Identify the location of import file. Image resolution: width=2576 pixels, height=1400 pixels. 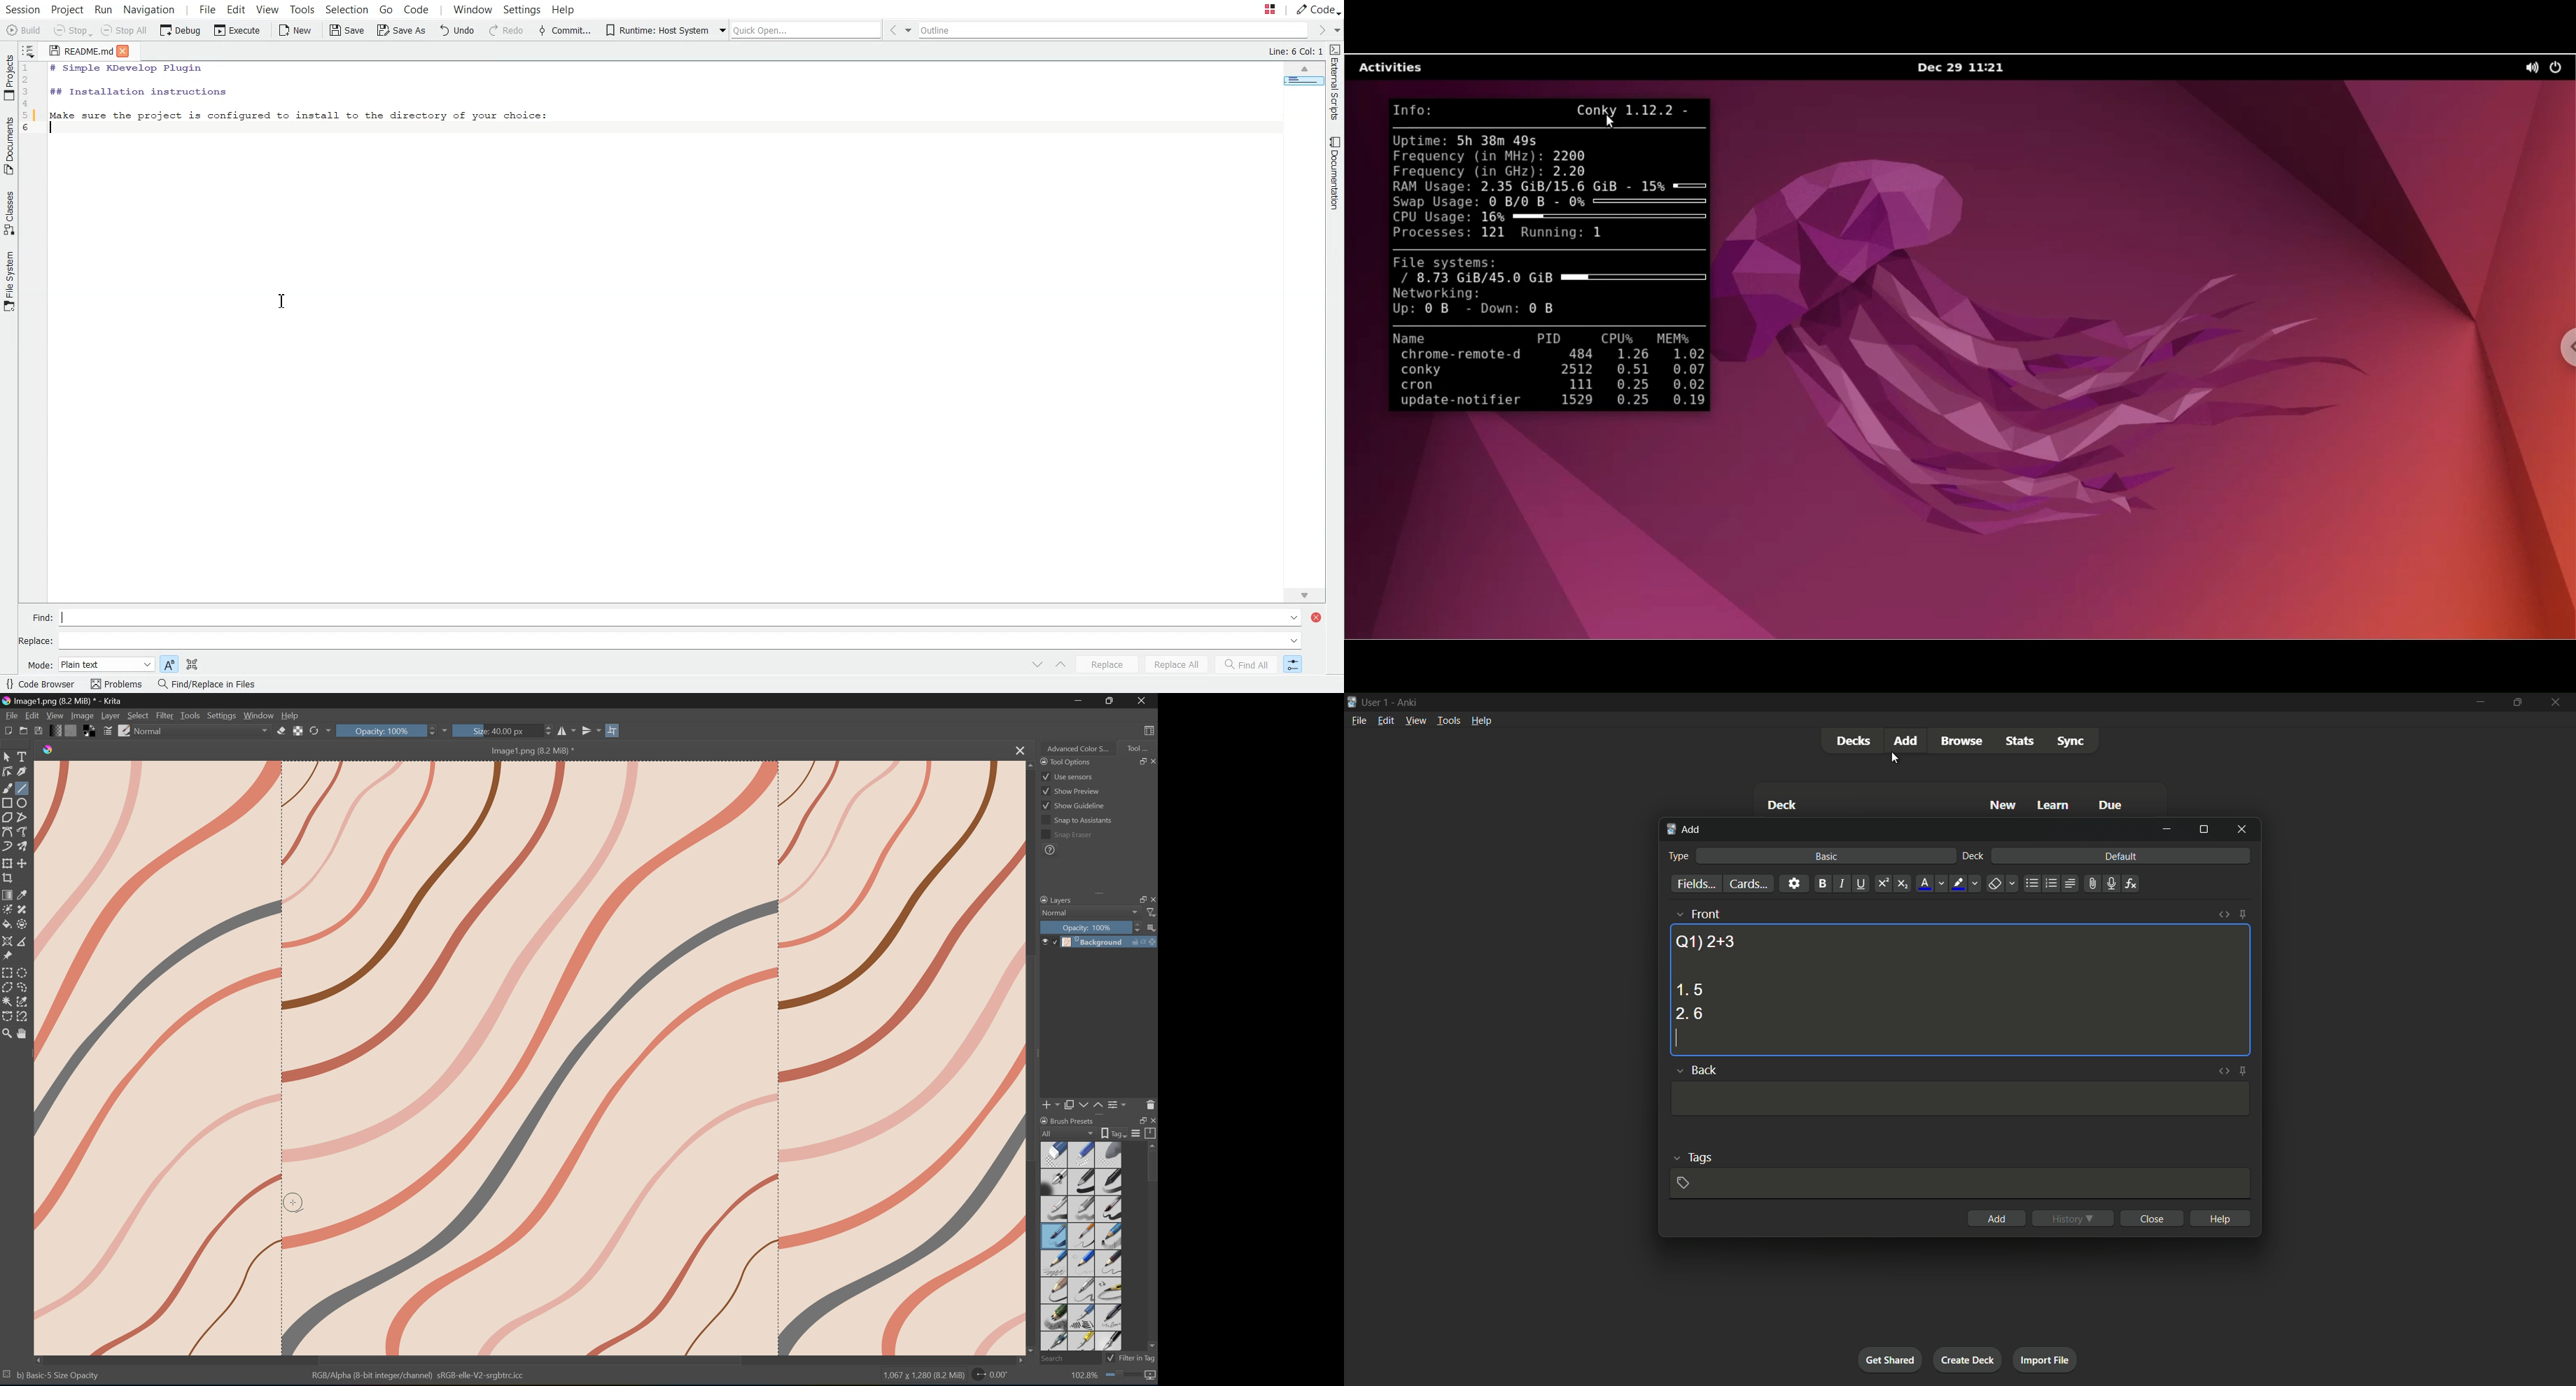
(2044, 1358).